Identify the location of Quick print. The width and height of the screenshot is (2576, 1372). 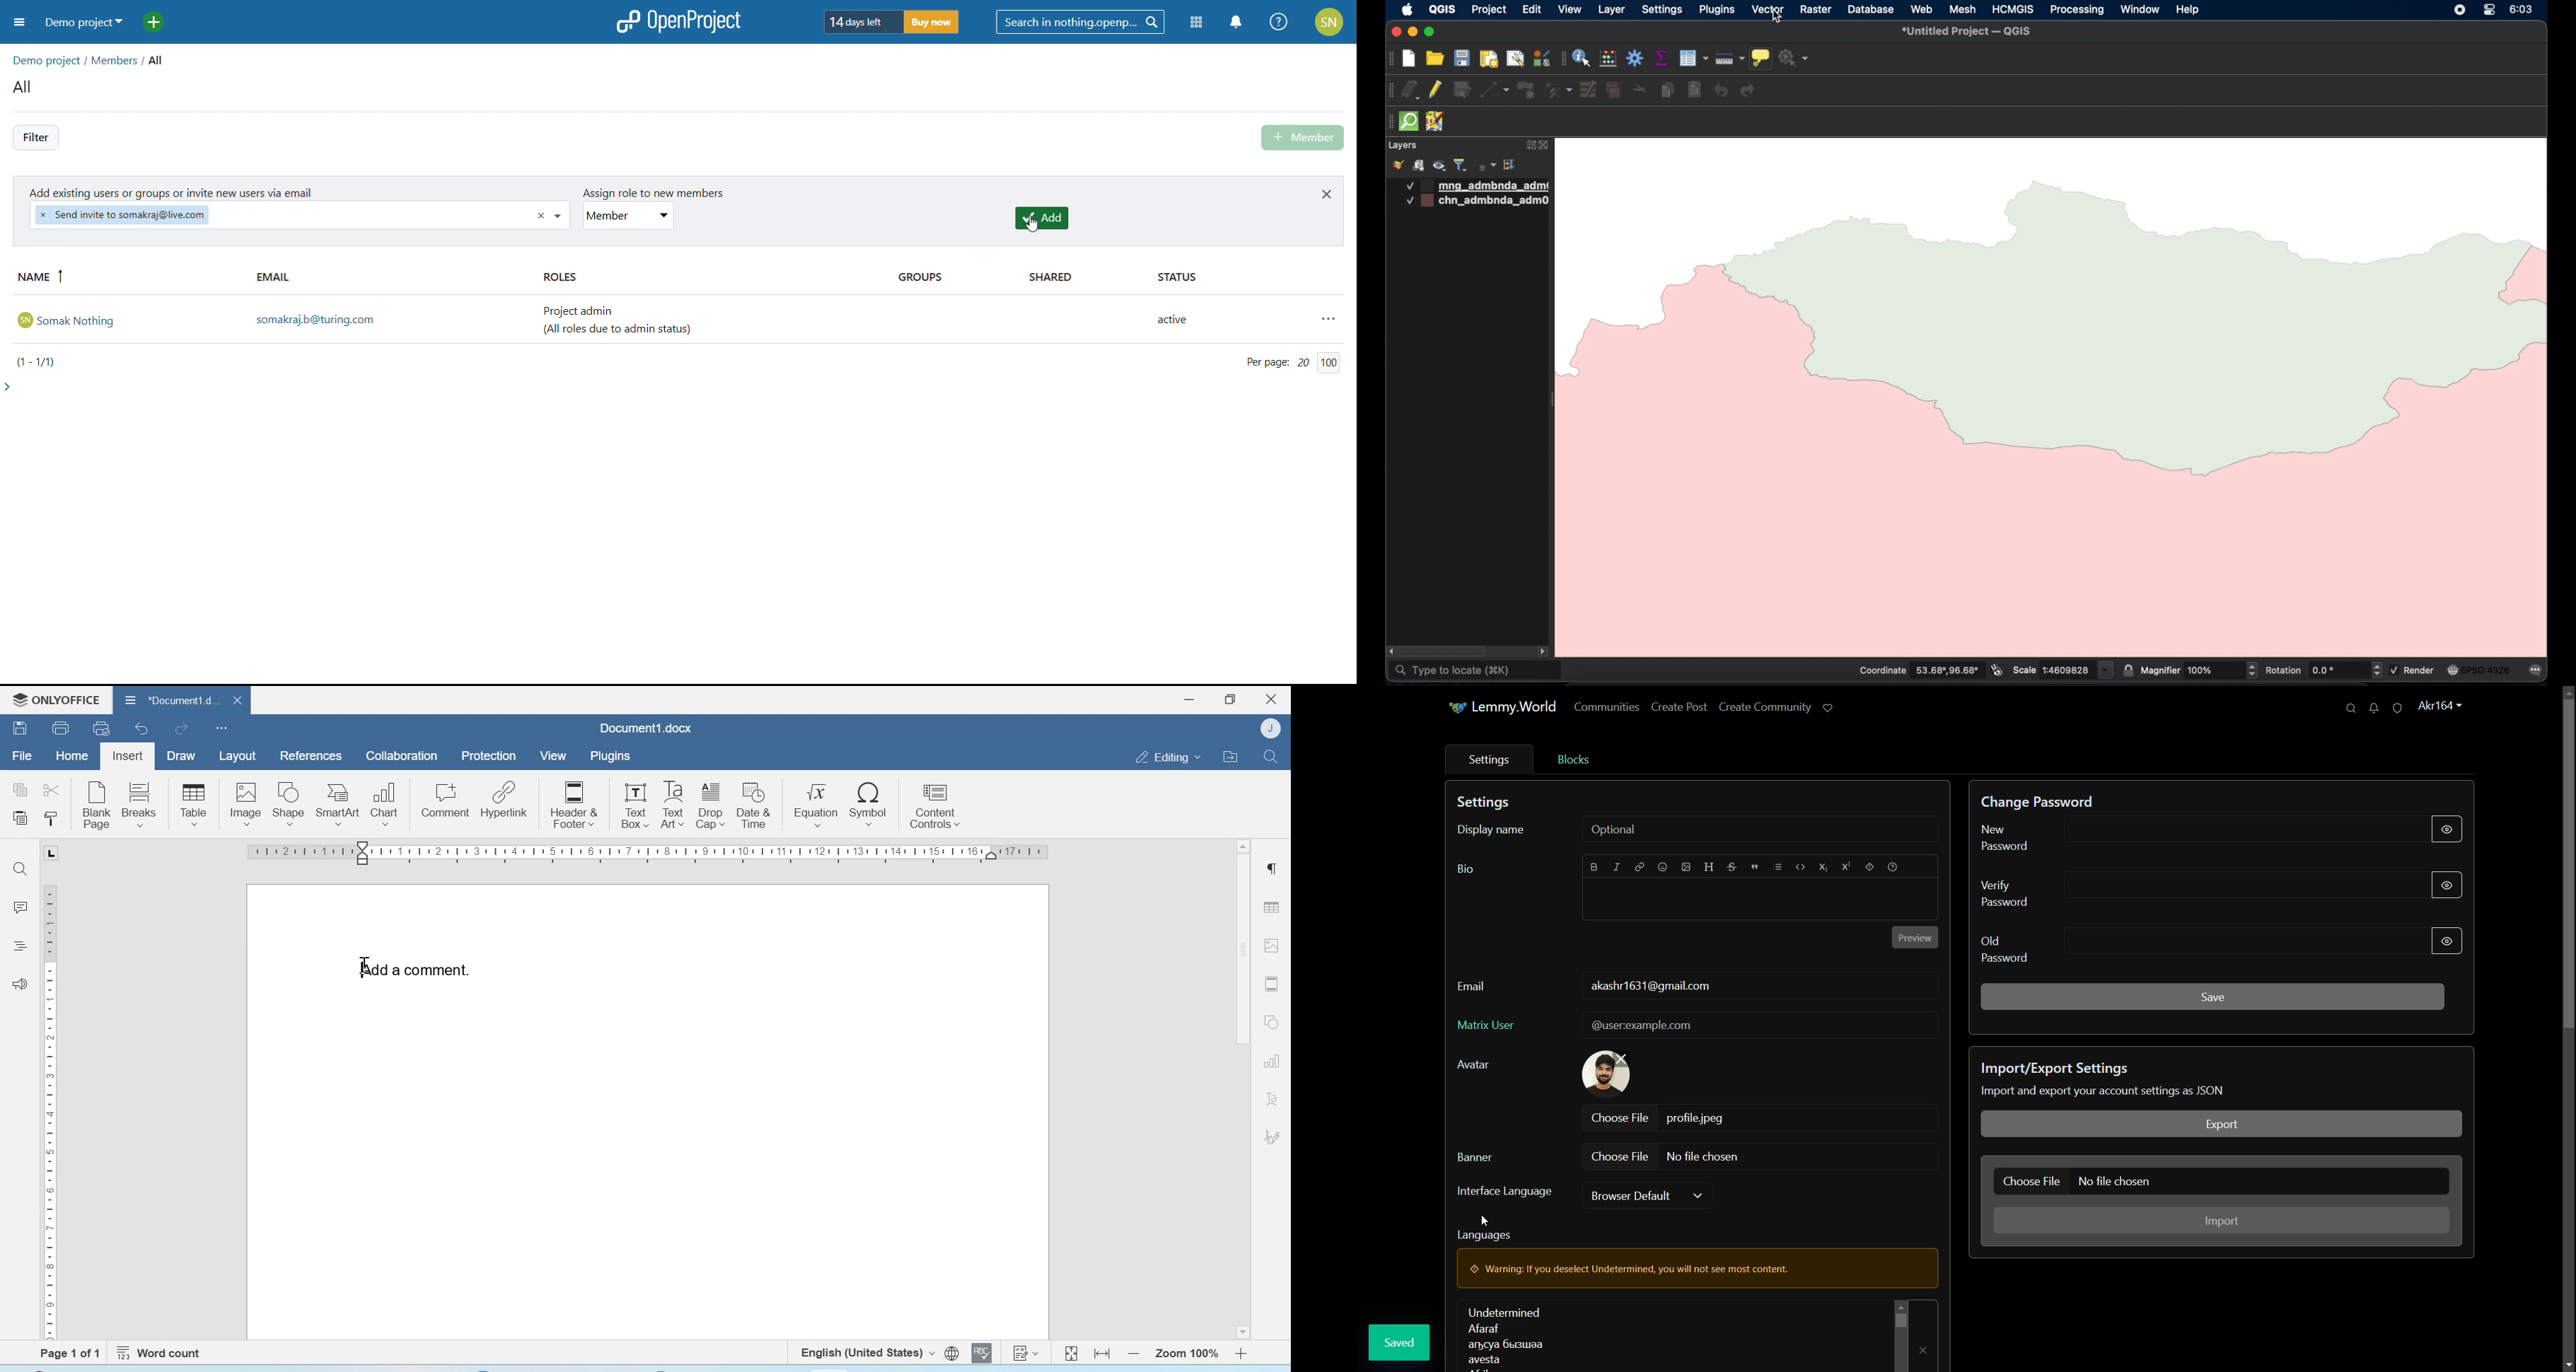
(102, 728).